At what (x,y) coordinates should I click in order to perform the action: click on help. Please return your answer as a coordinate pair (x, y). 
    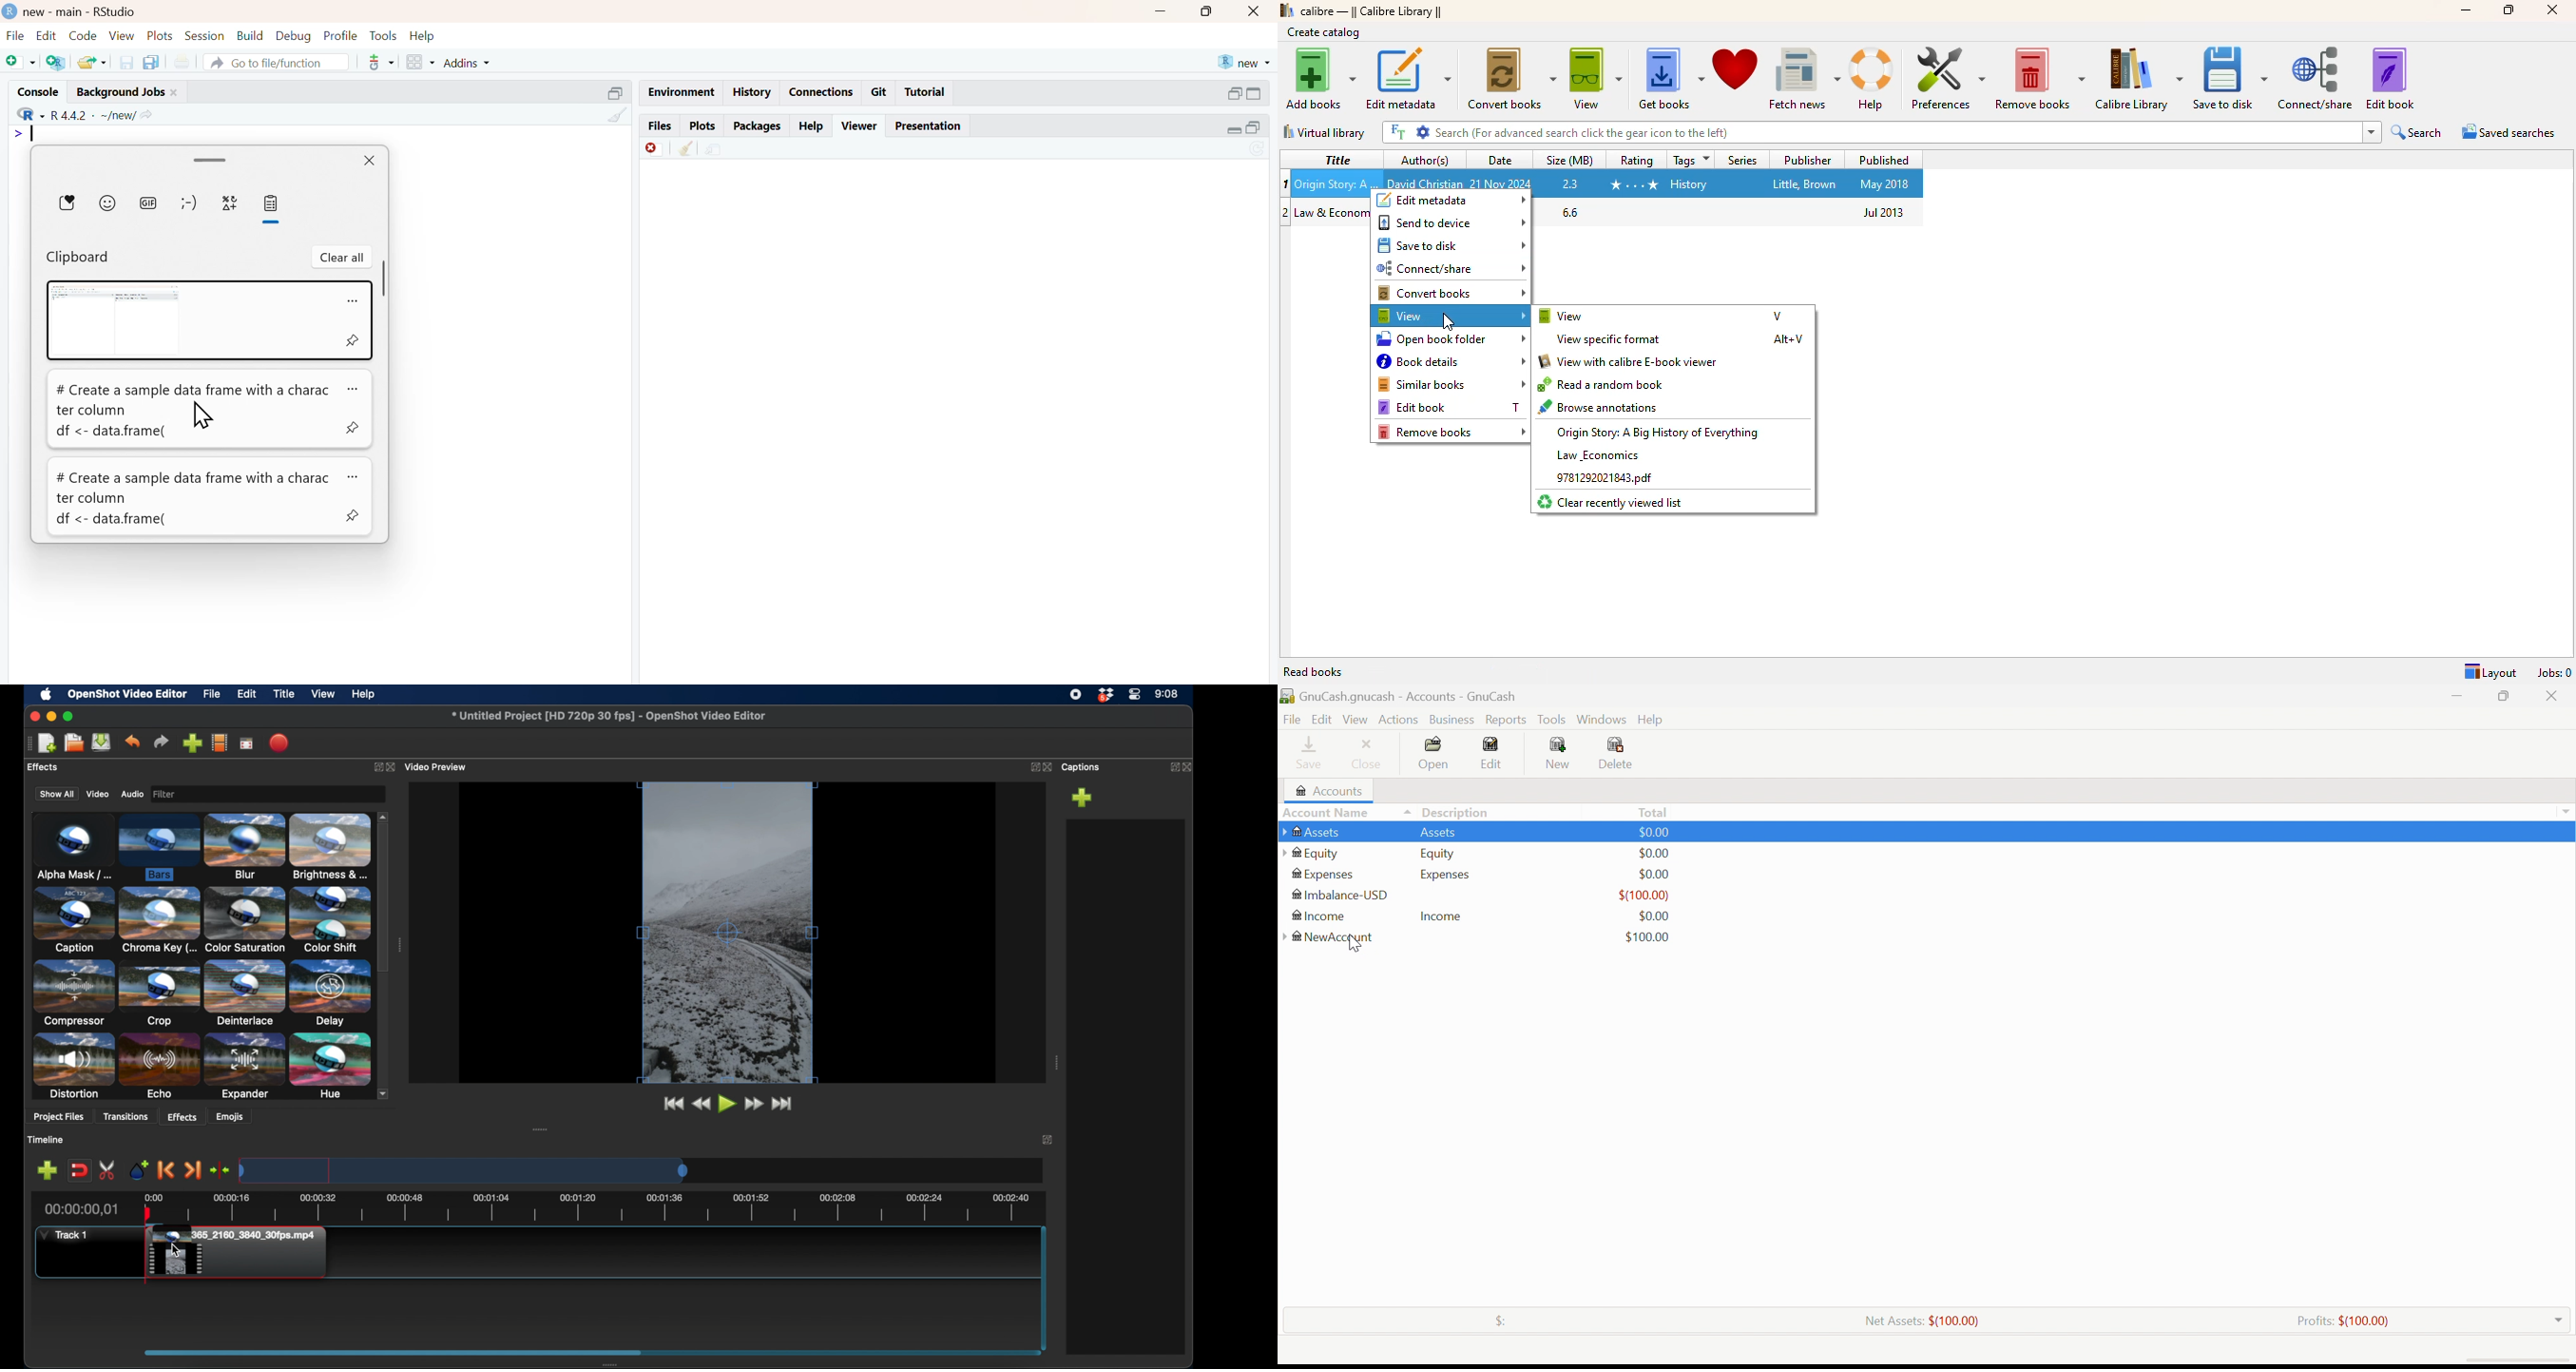
    Looking at the image, I should click on (812, 126).